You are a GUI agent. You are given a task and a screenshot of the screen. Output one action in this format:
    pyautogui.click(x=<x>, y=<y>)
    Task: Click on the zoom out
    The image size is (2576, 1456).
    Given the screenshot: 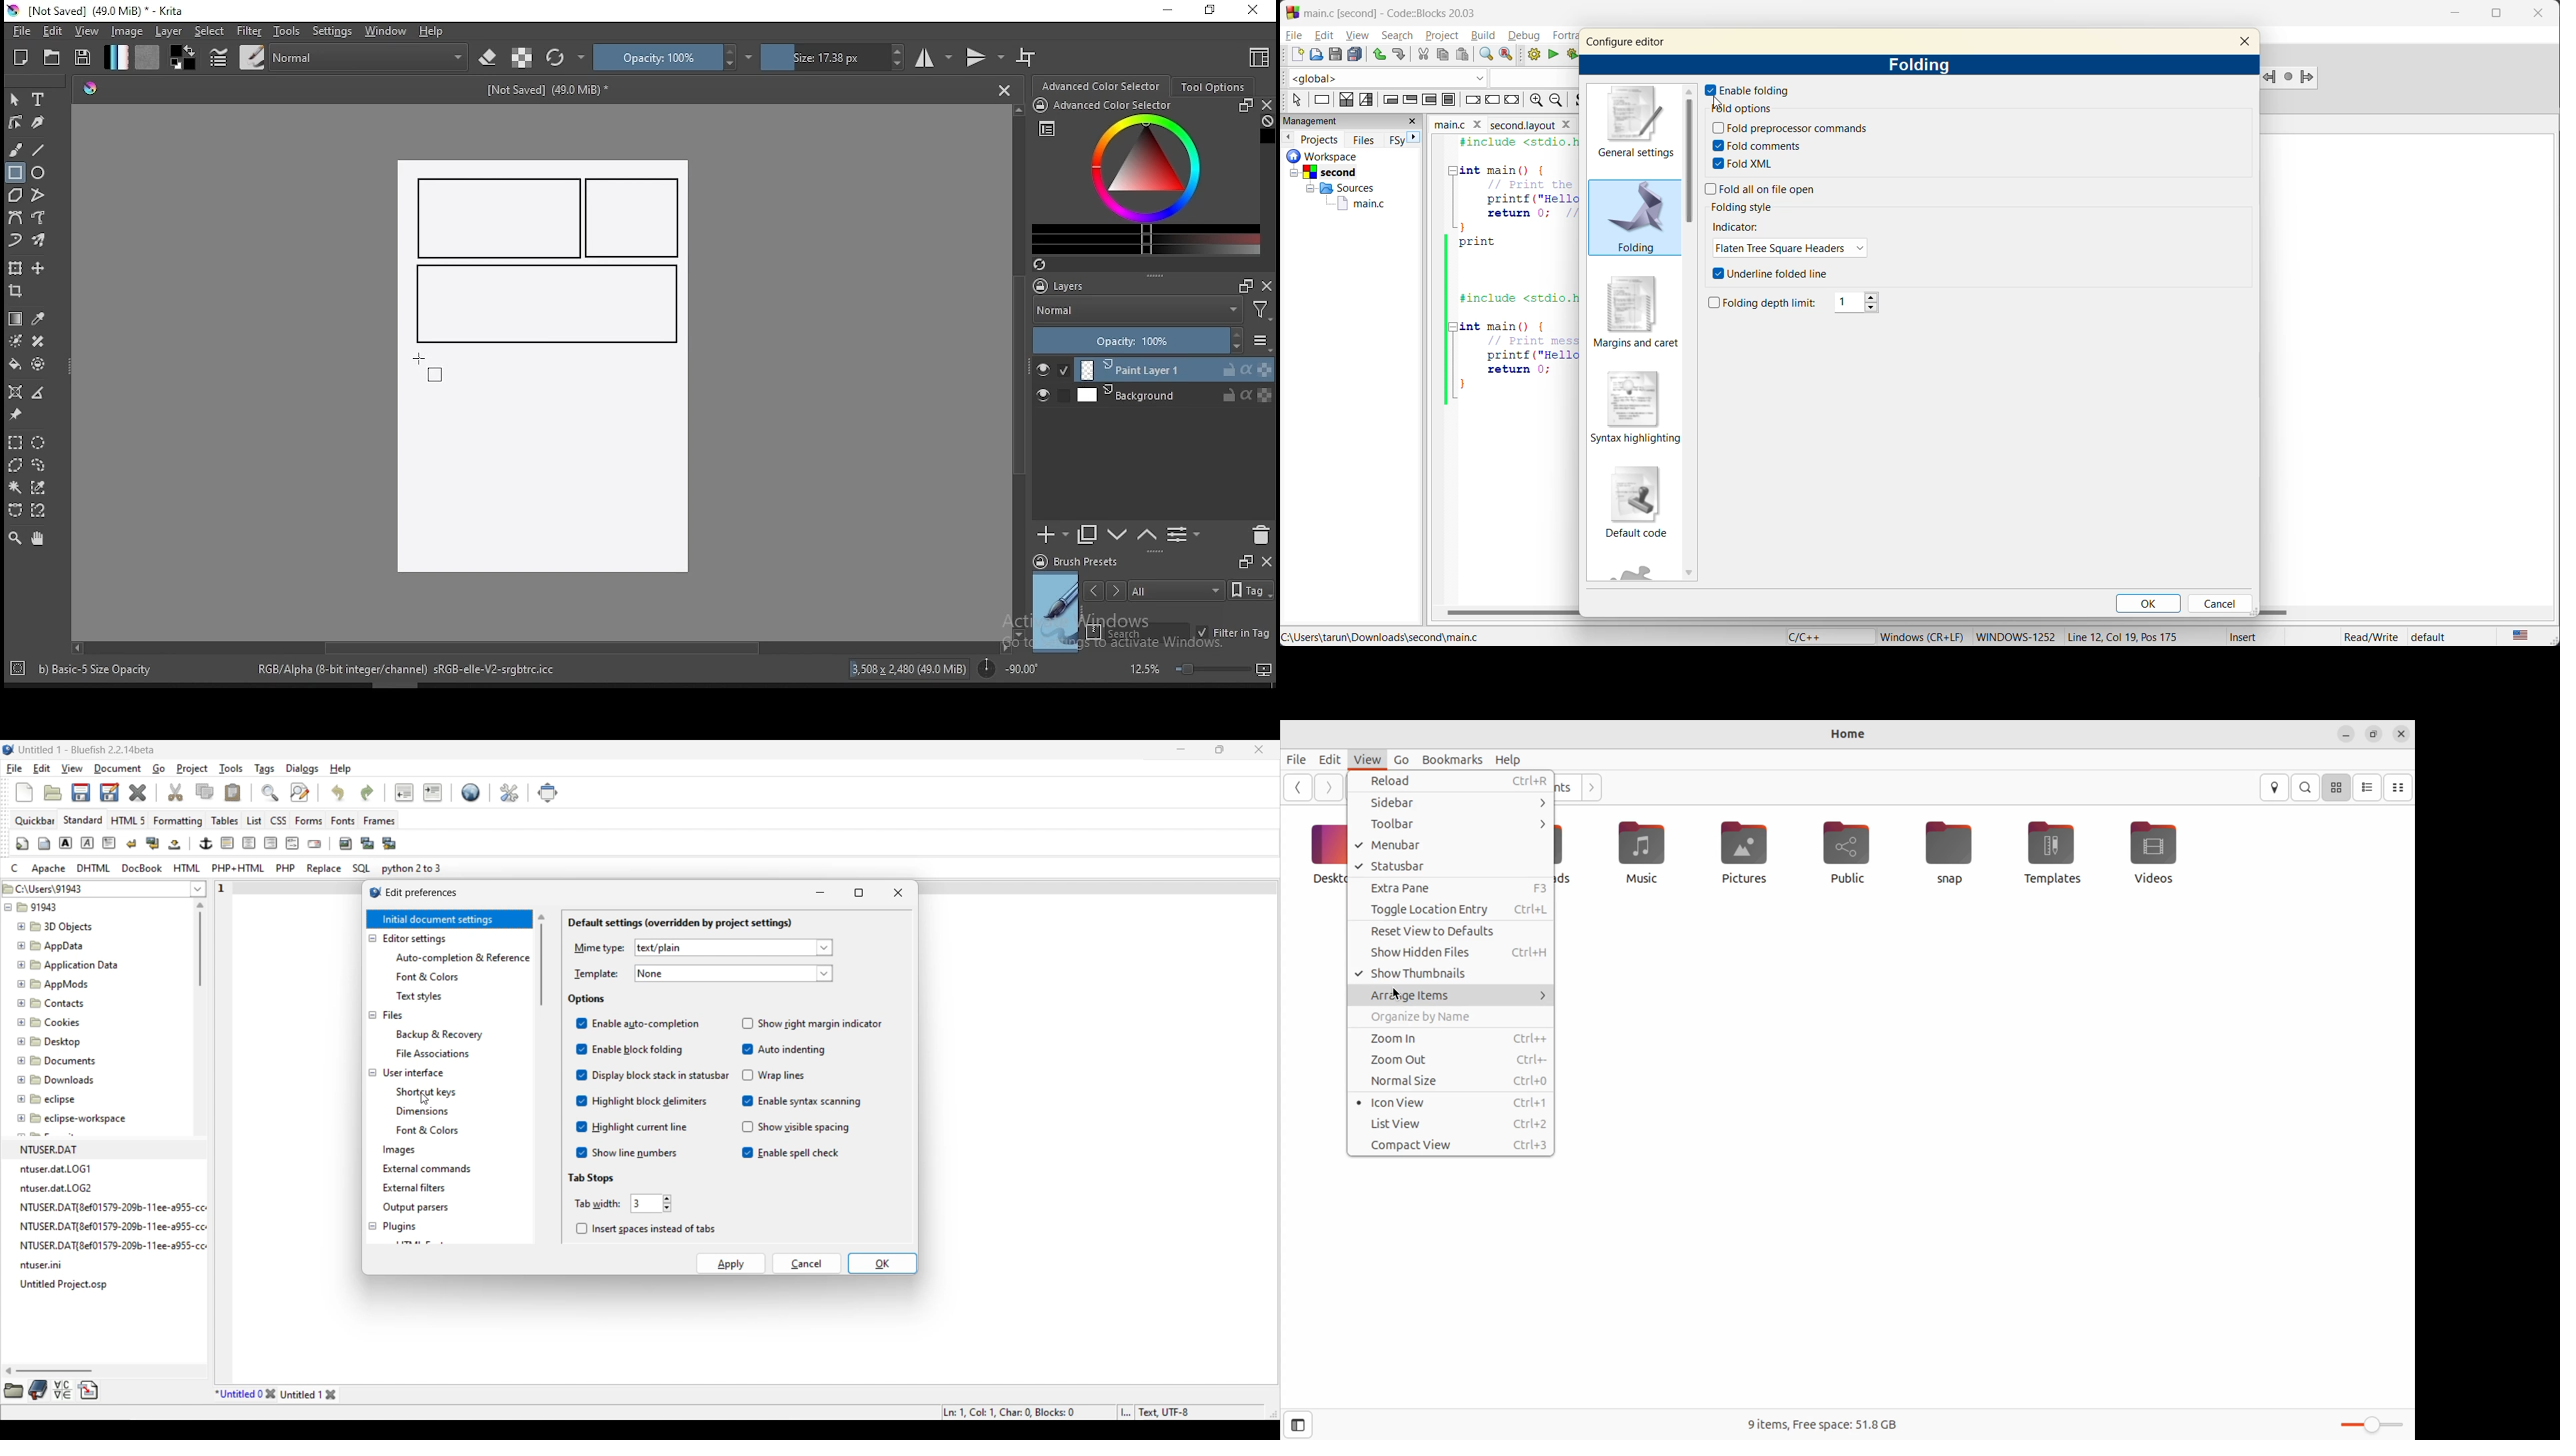 What is the action you would take?
    pyautogui.click(x=1451, y=1061)
    